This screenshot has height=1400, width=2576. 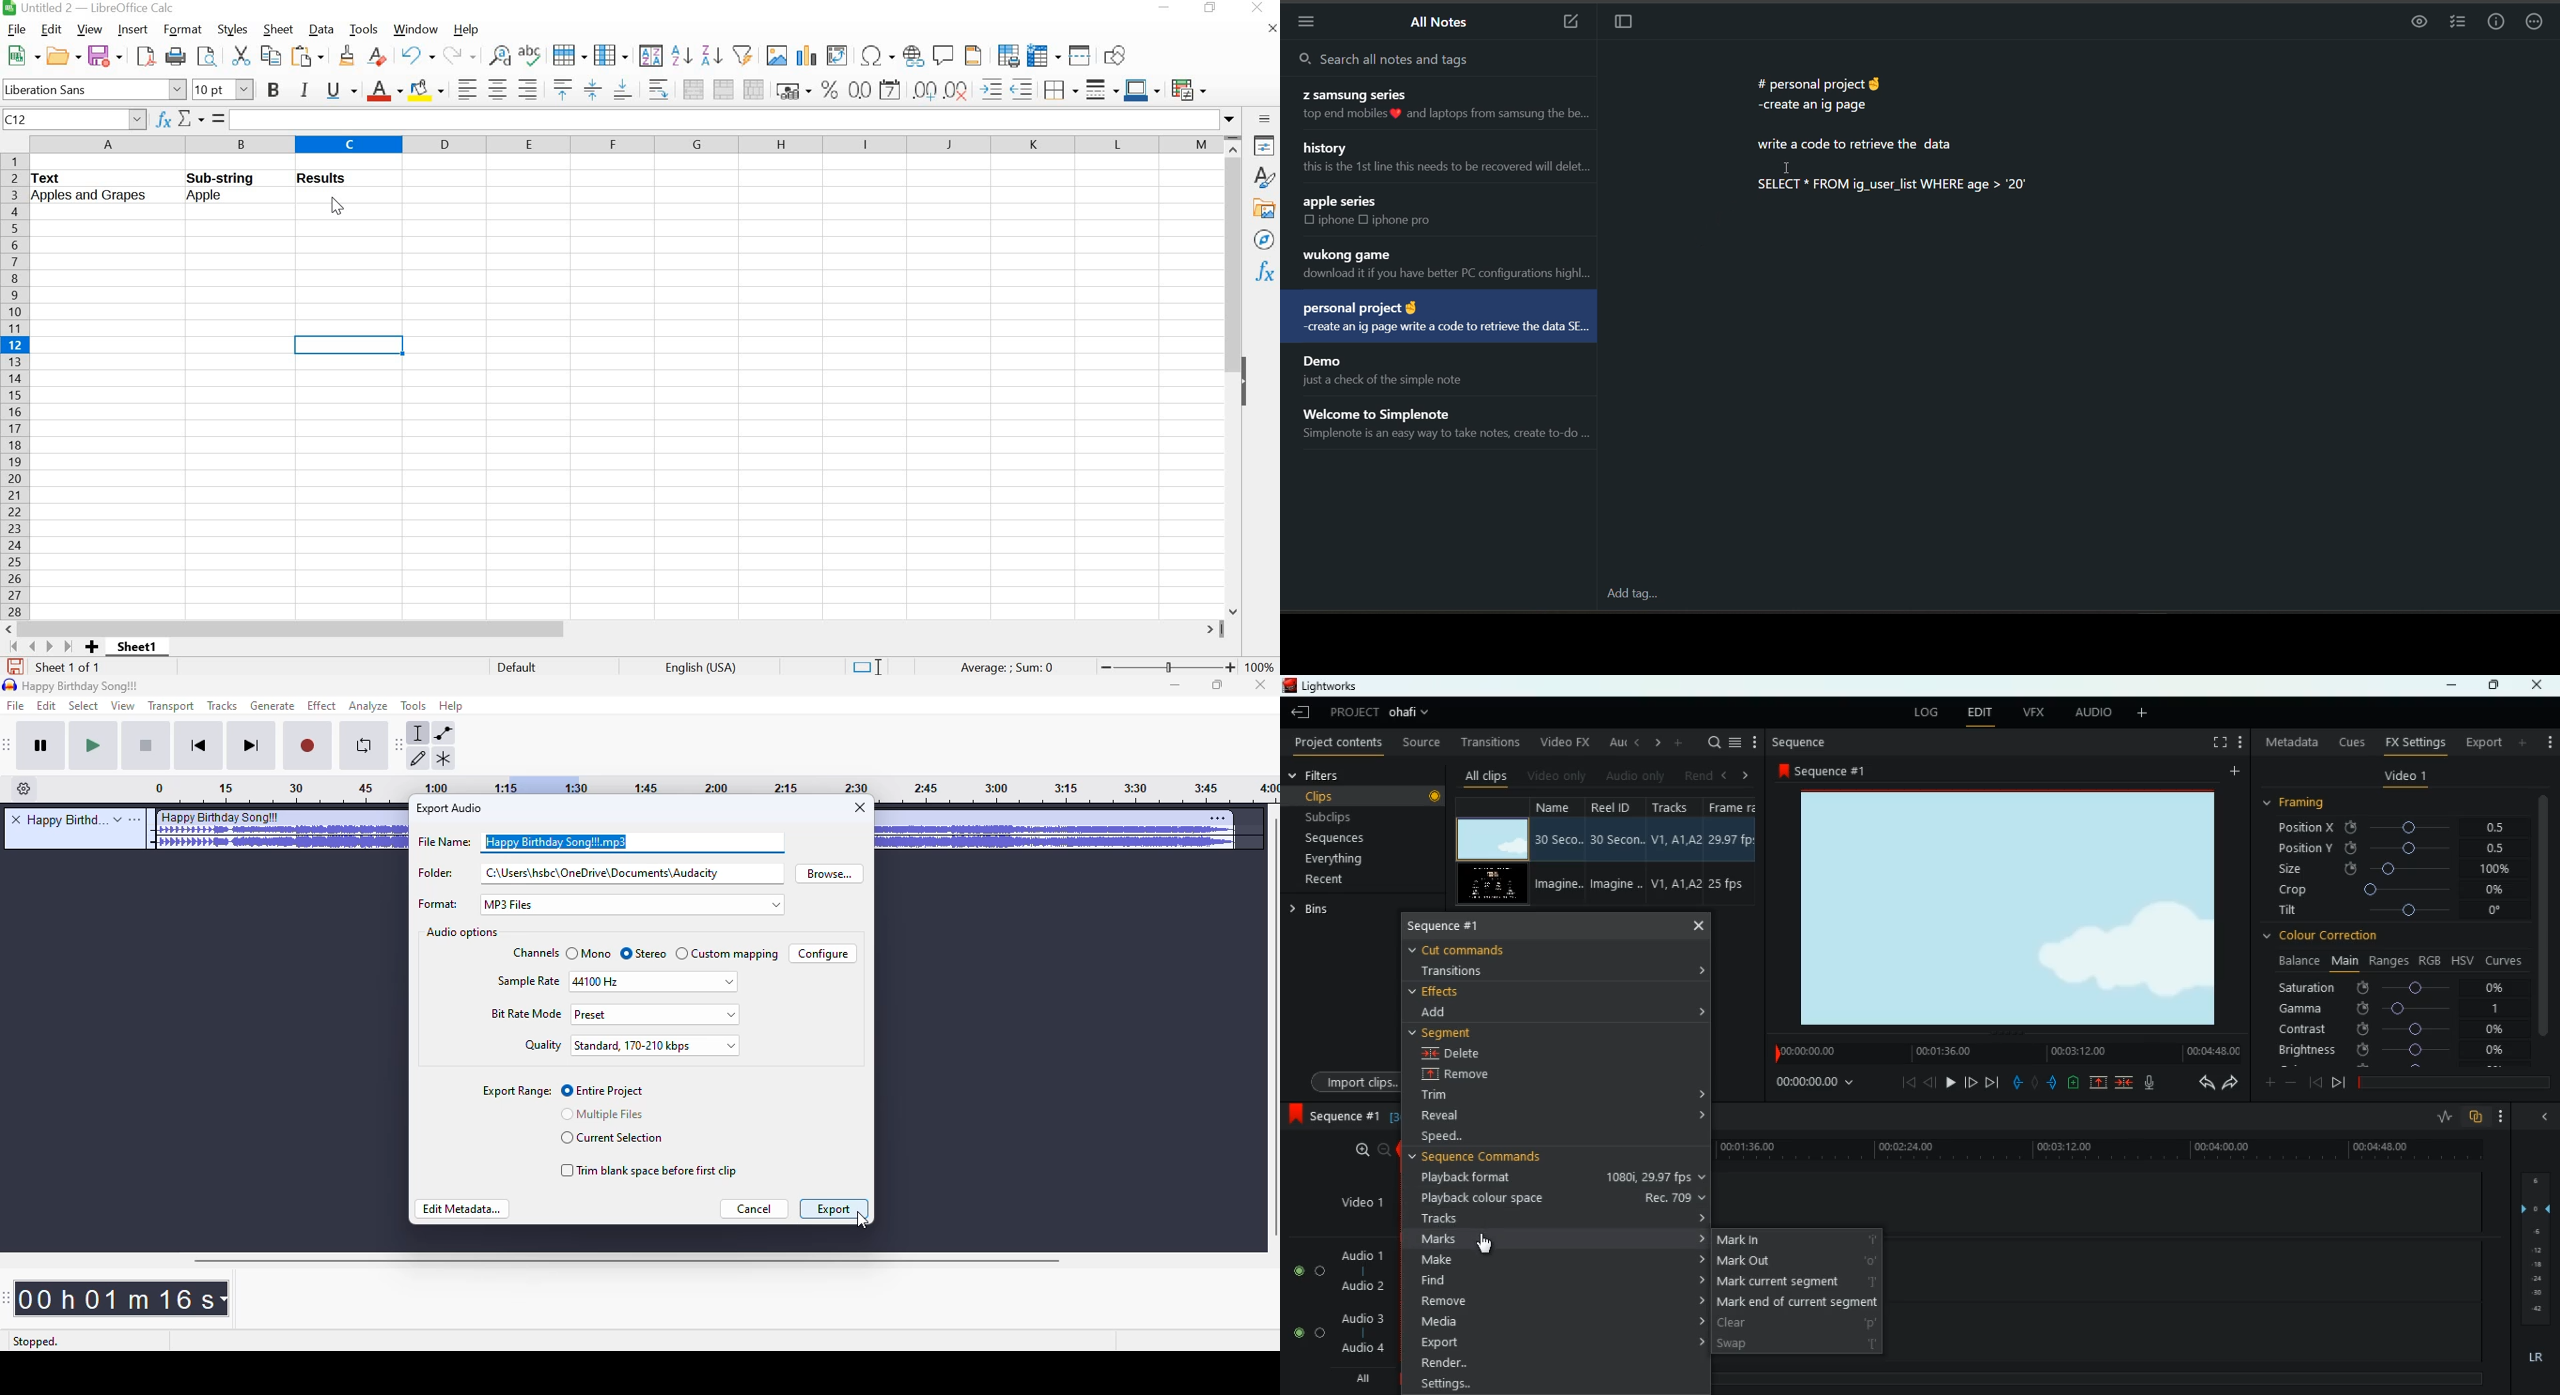 I want to click on screen, so click(x=1491, y=839).